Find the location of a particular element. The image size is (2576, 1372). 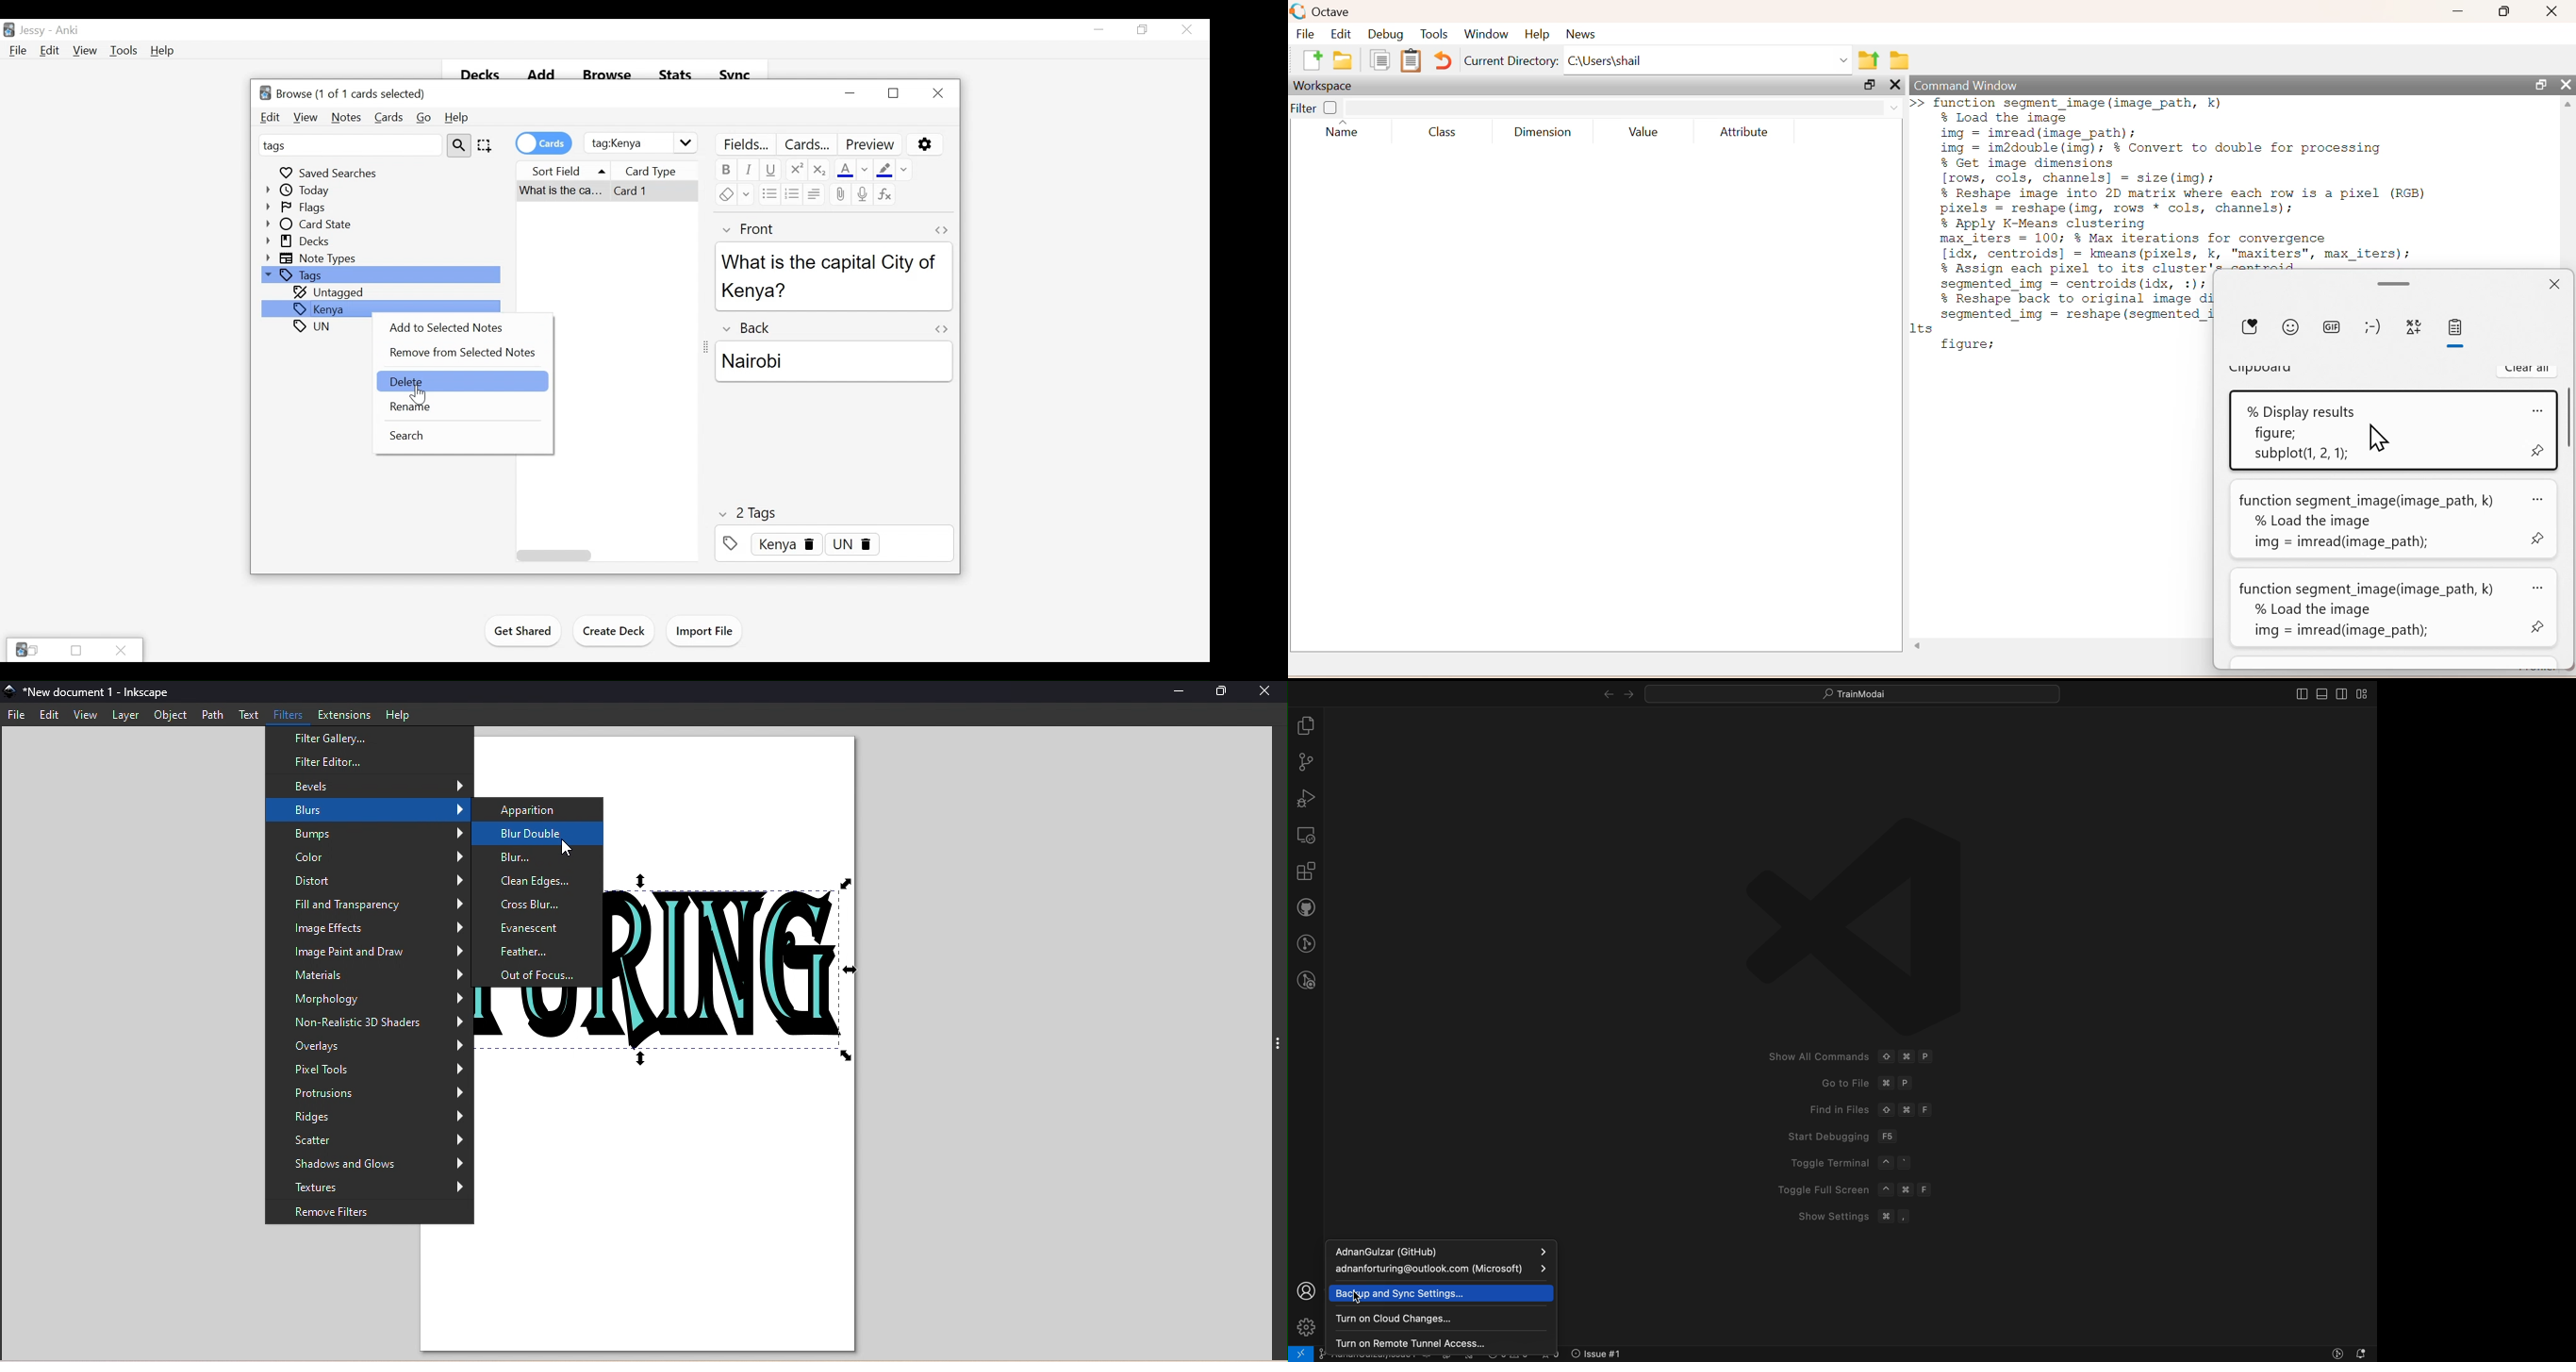

Card State is located at coordinates (313, 224).